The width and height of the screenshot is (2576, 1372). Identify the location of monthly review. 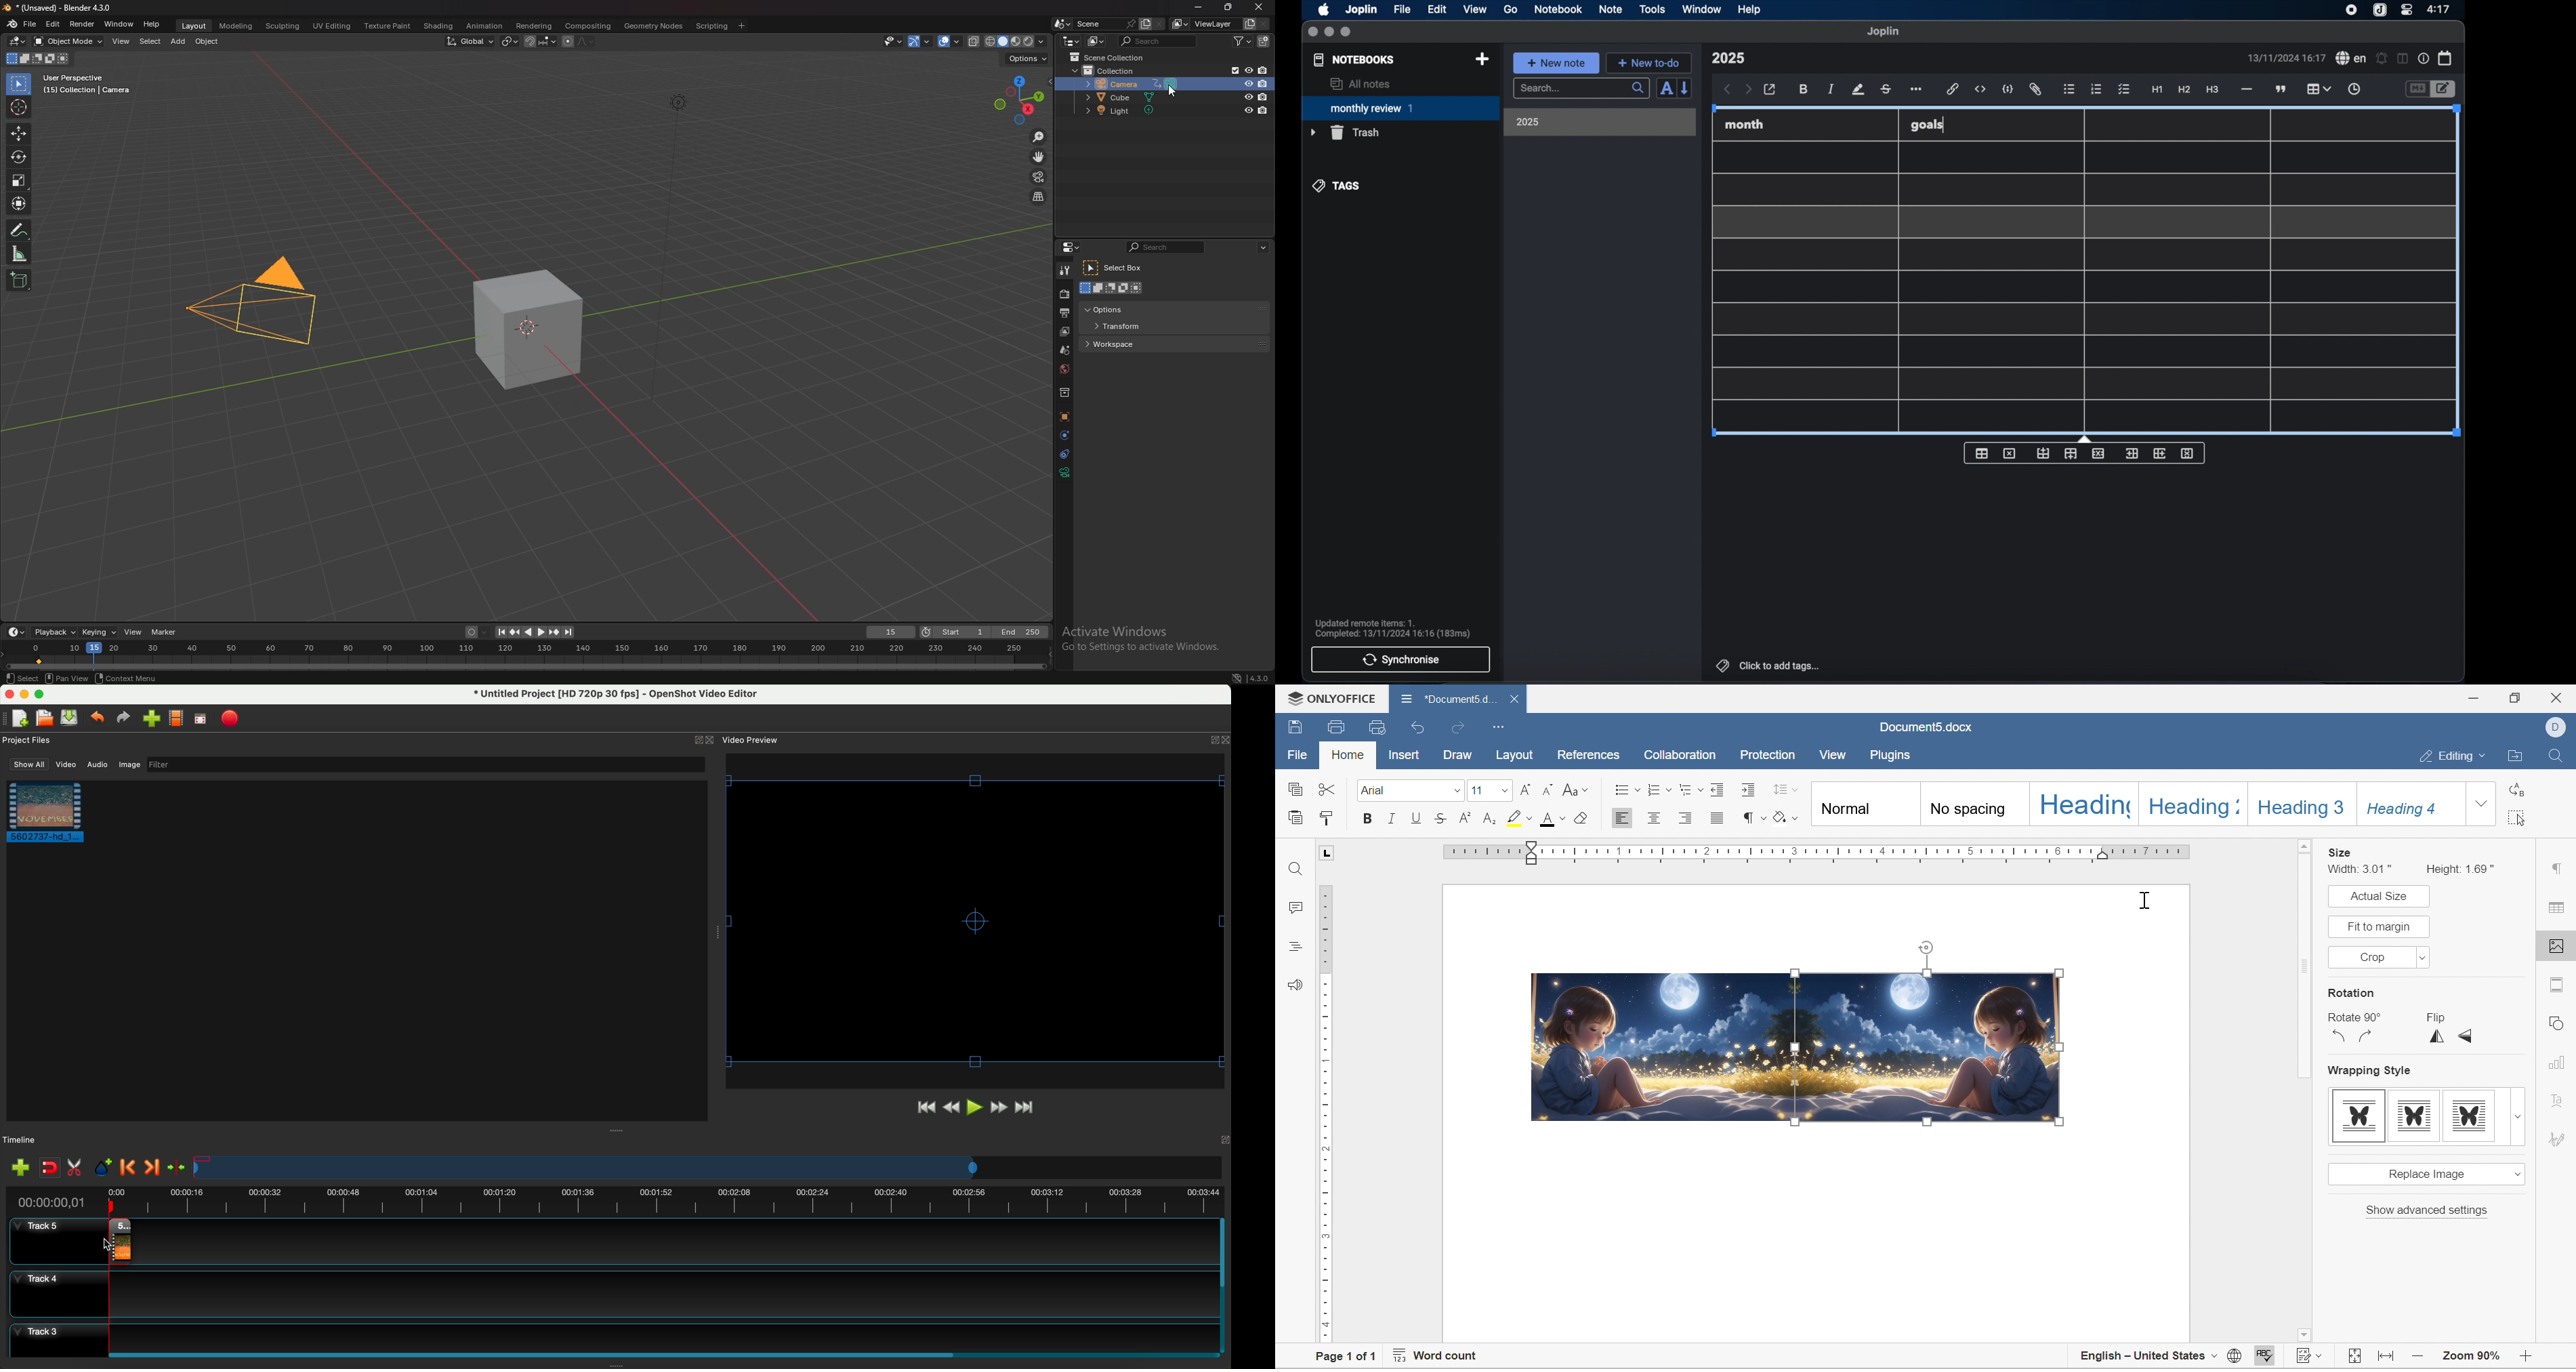
(1401, 107).